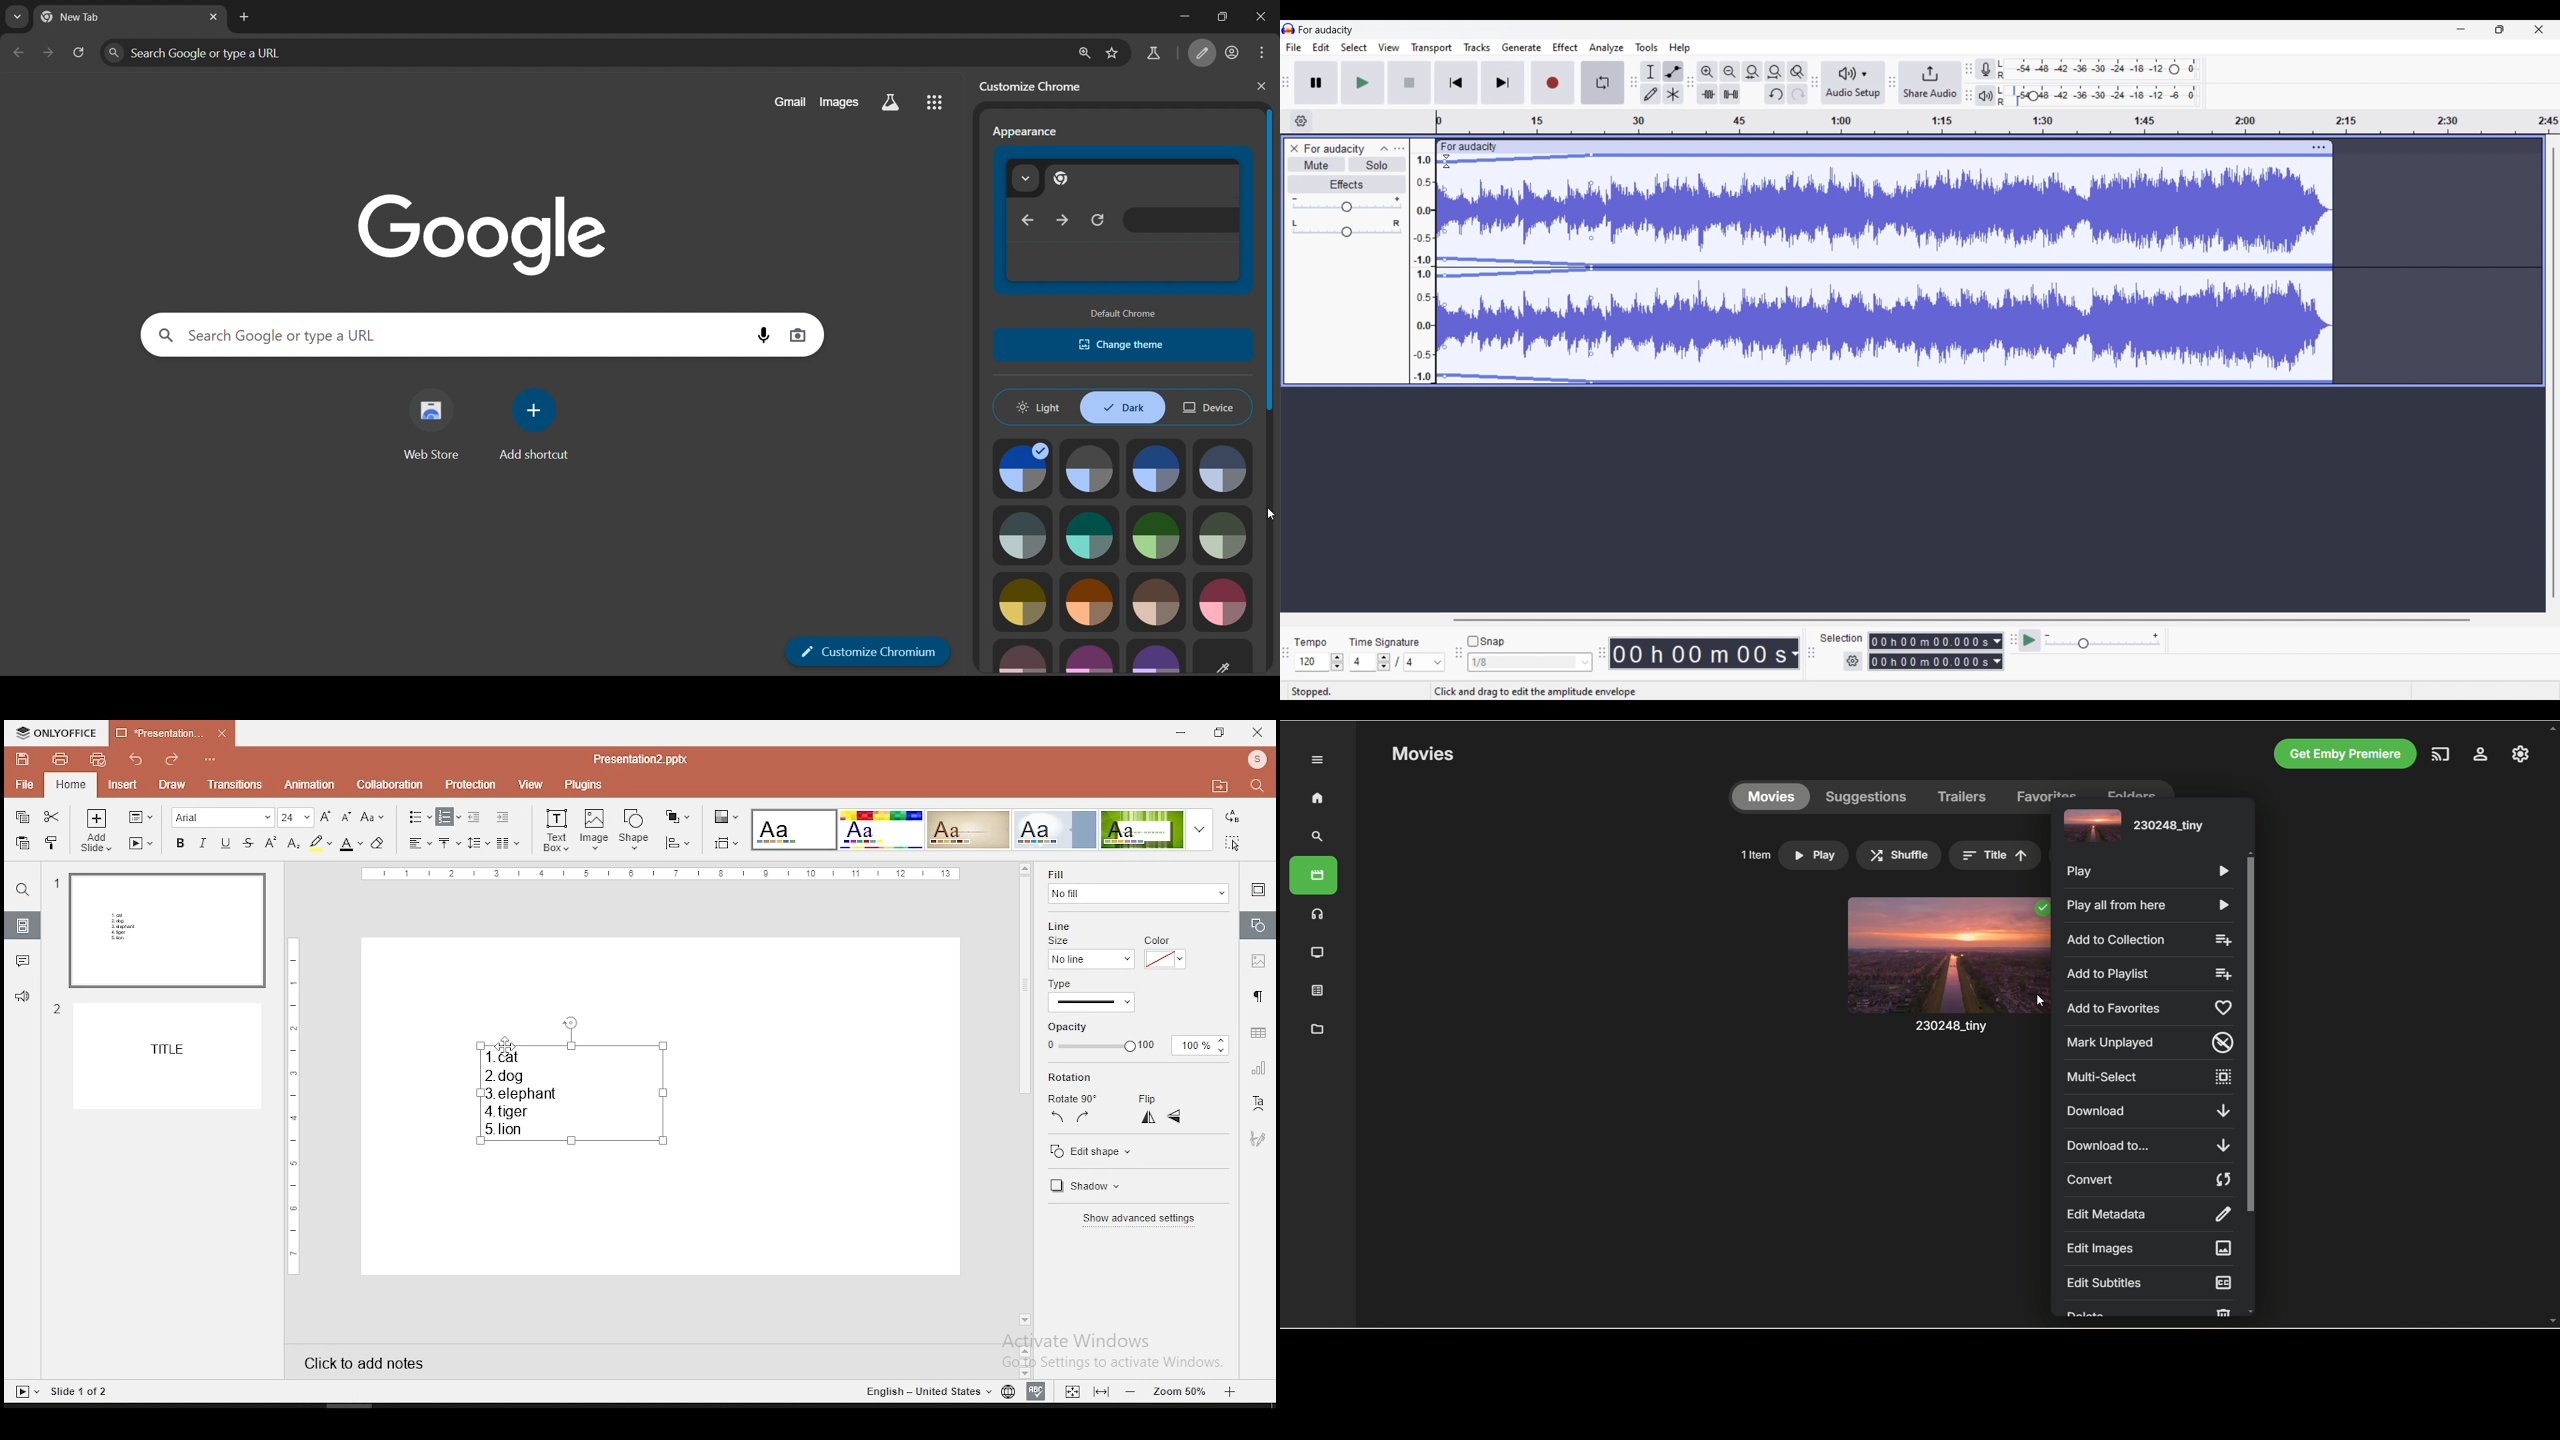 The width and height of the screenshot is (2576, 1456). Describe the element at coordinates (1776, 71) in the screenshot. I see `Fit project to width` at that location.